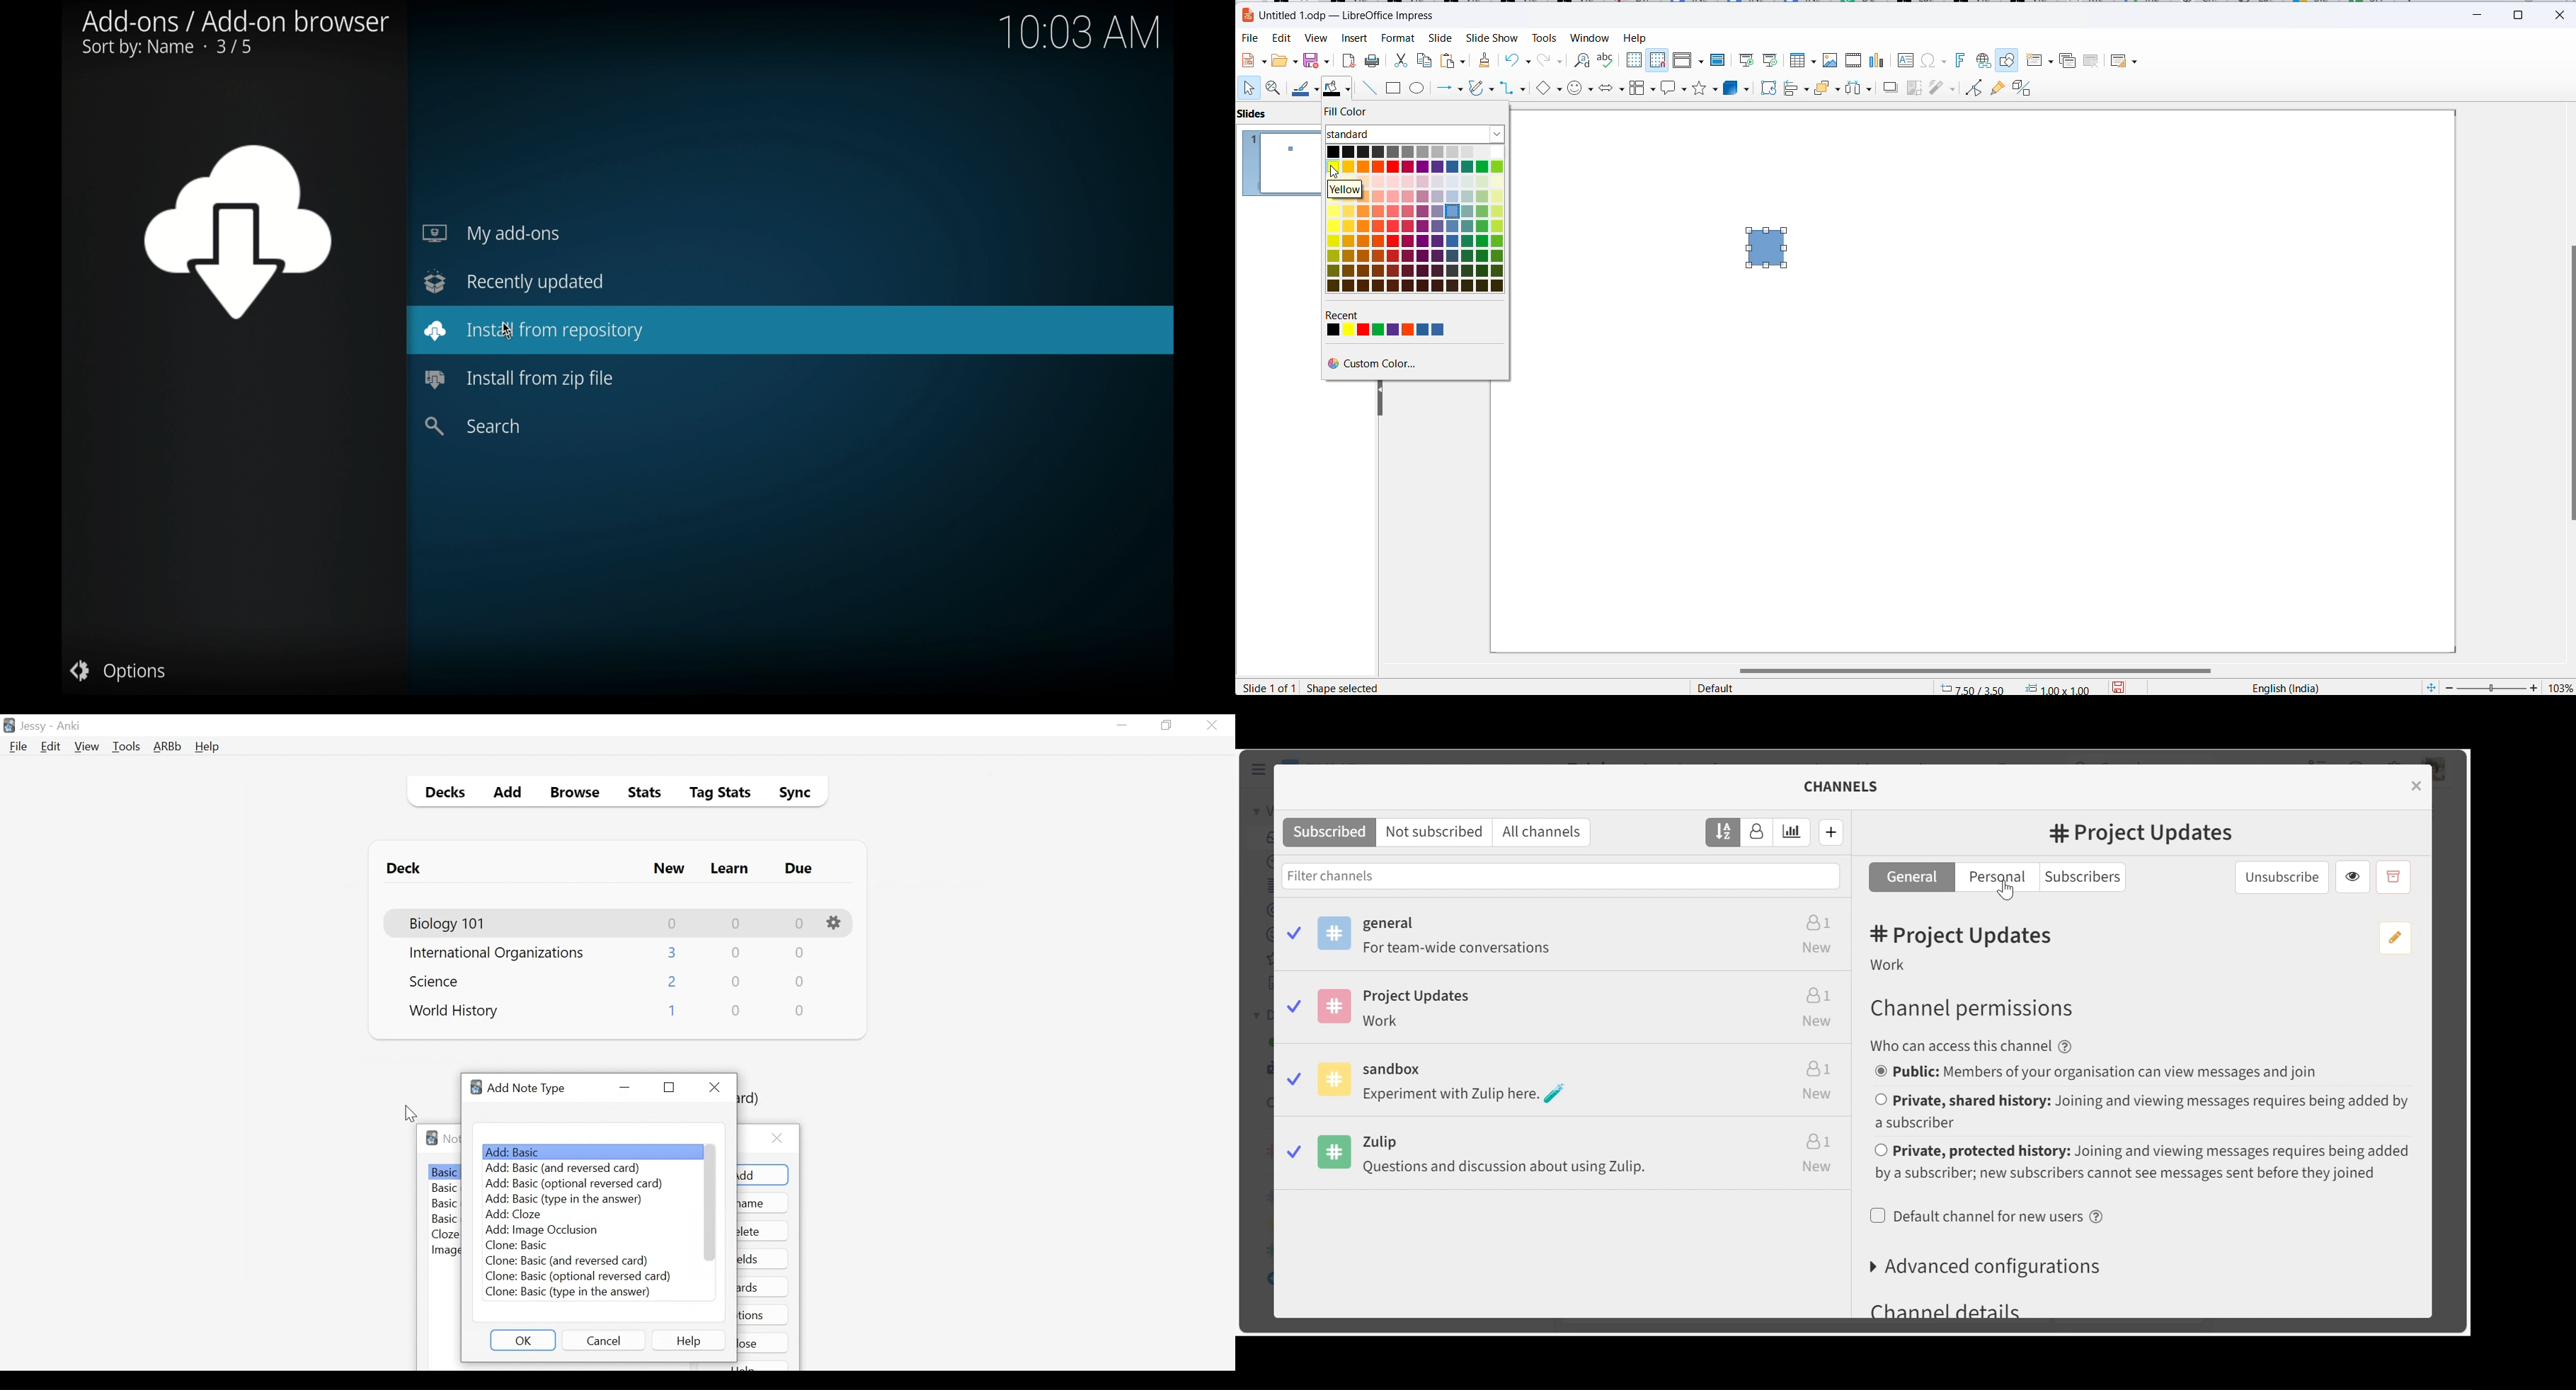 This screenshot has width=2576, height=1400. Describe the element at coordinates (451, 1139) in the screenshot. I see `Note Types` at that location.